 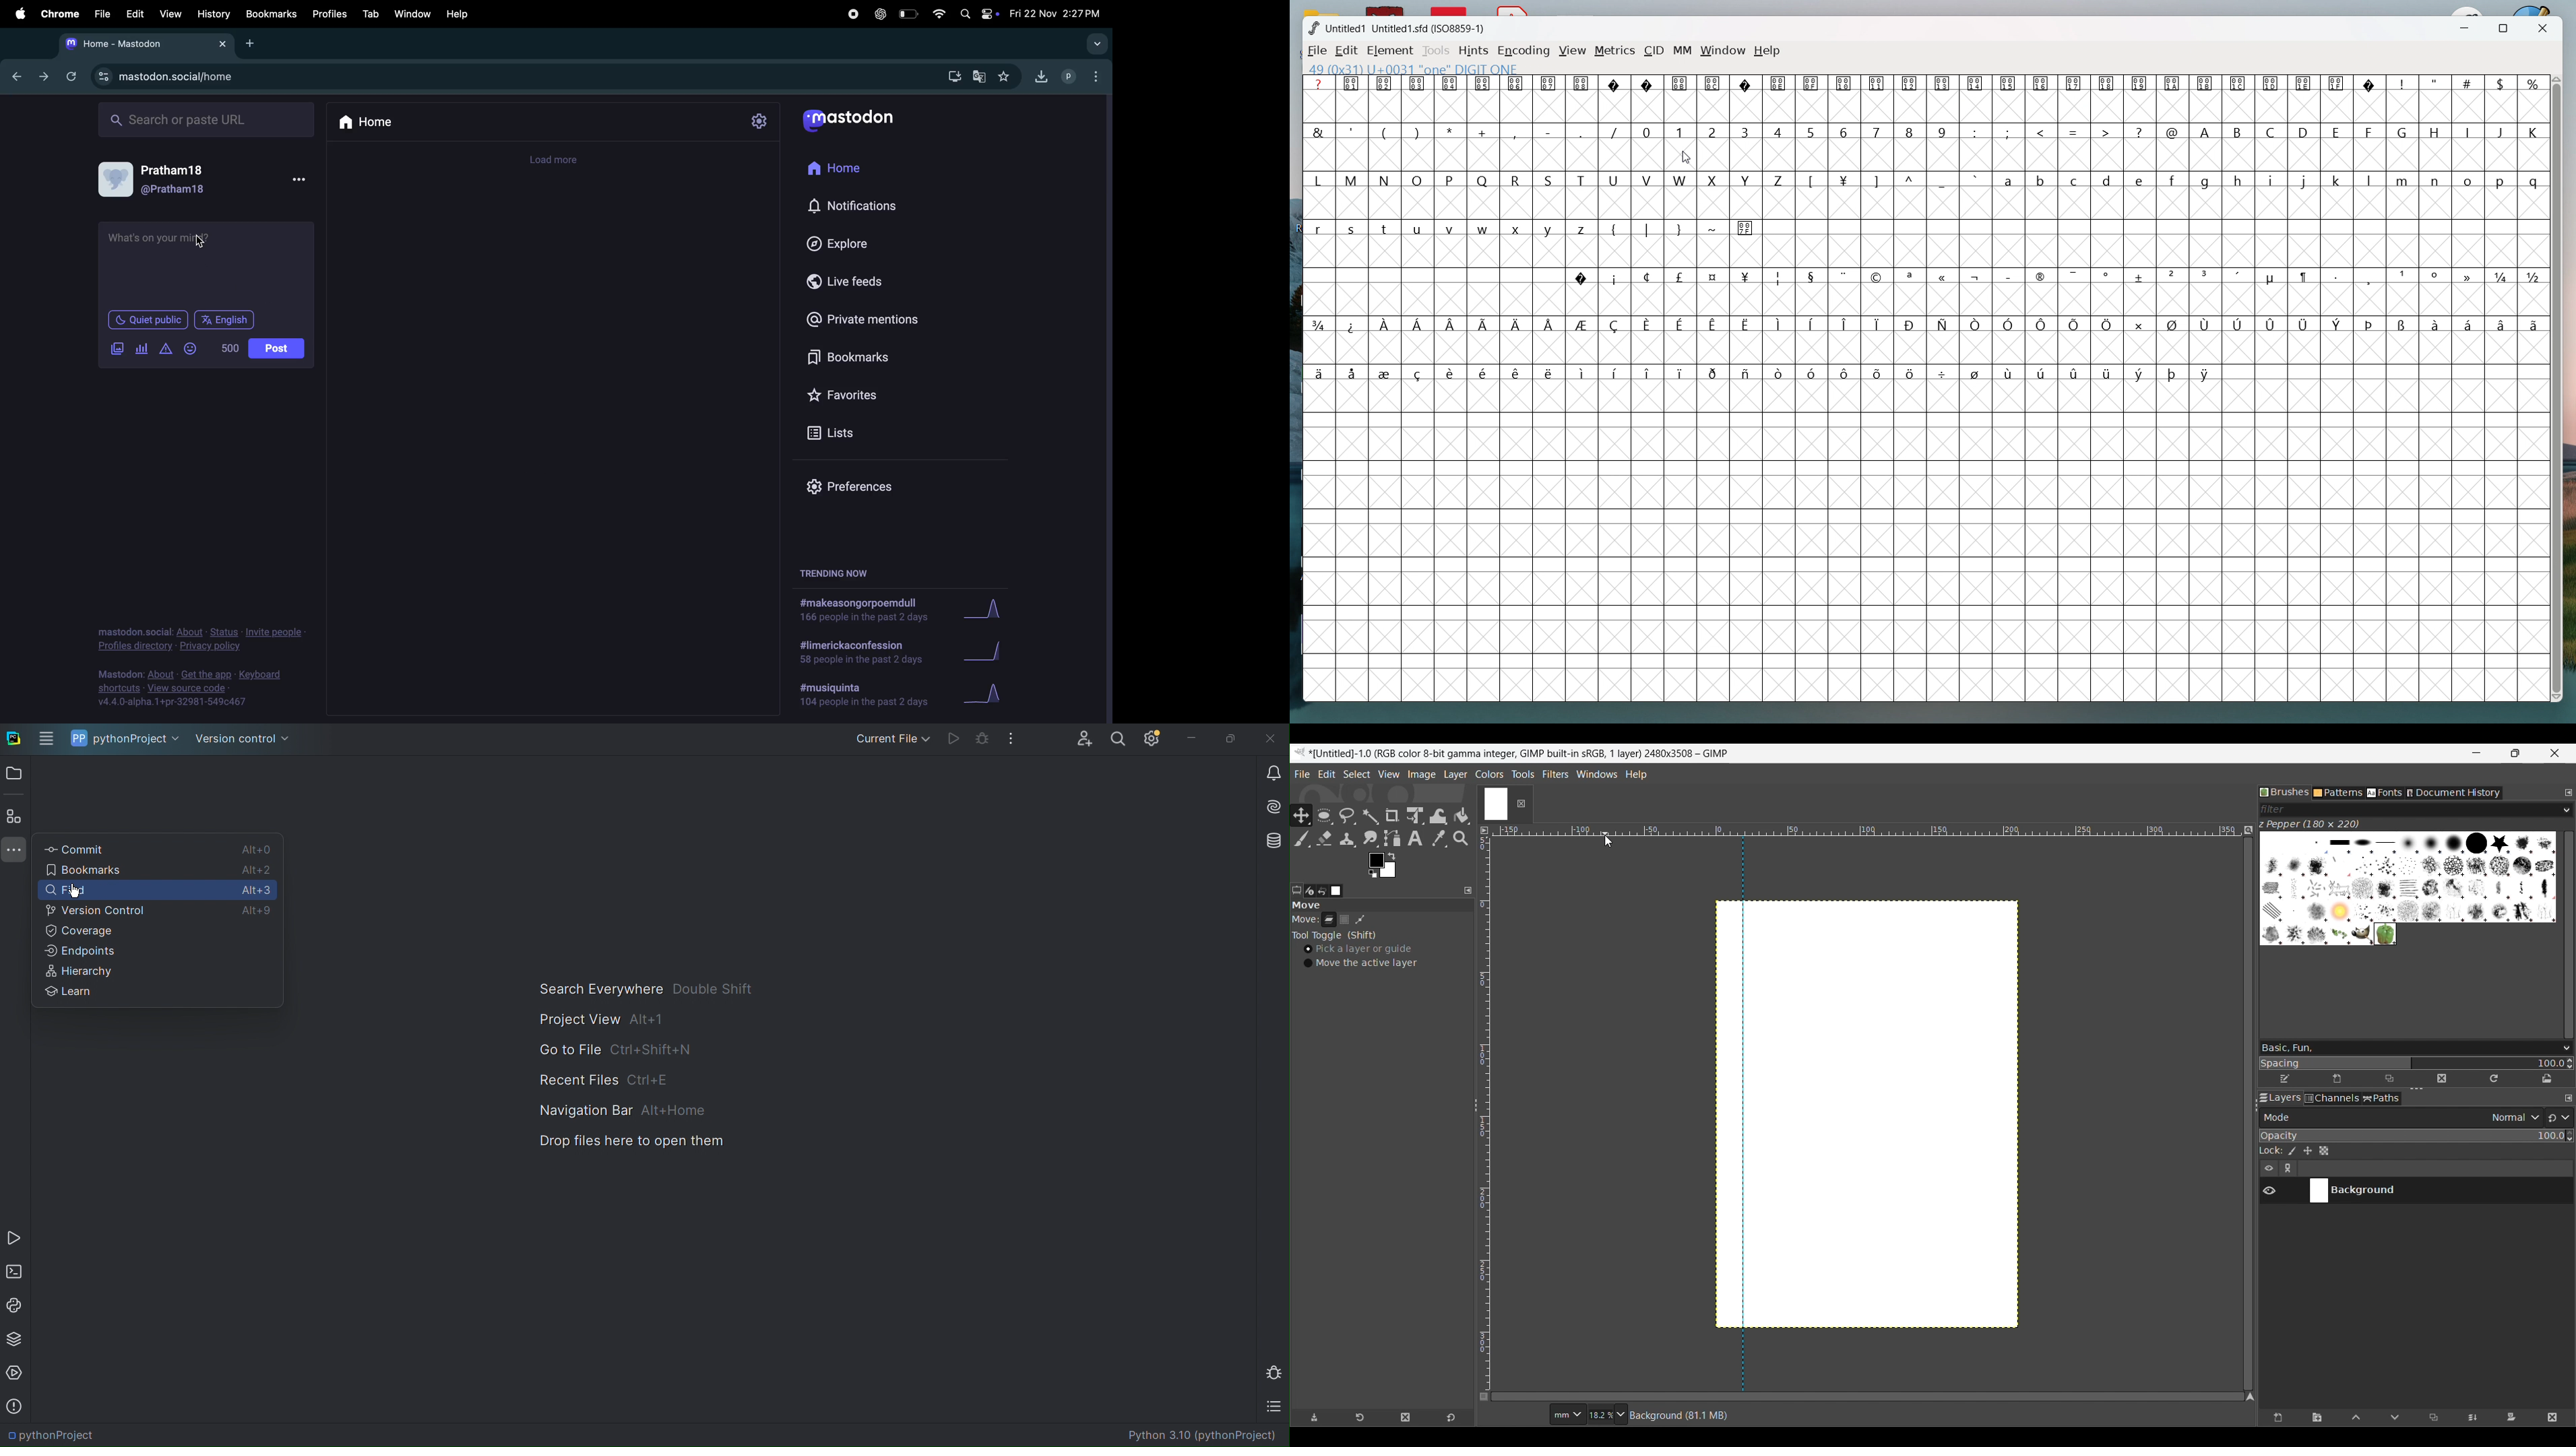 I want to click on Find, so click(x=69, y=891).